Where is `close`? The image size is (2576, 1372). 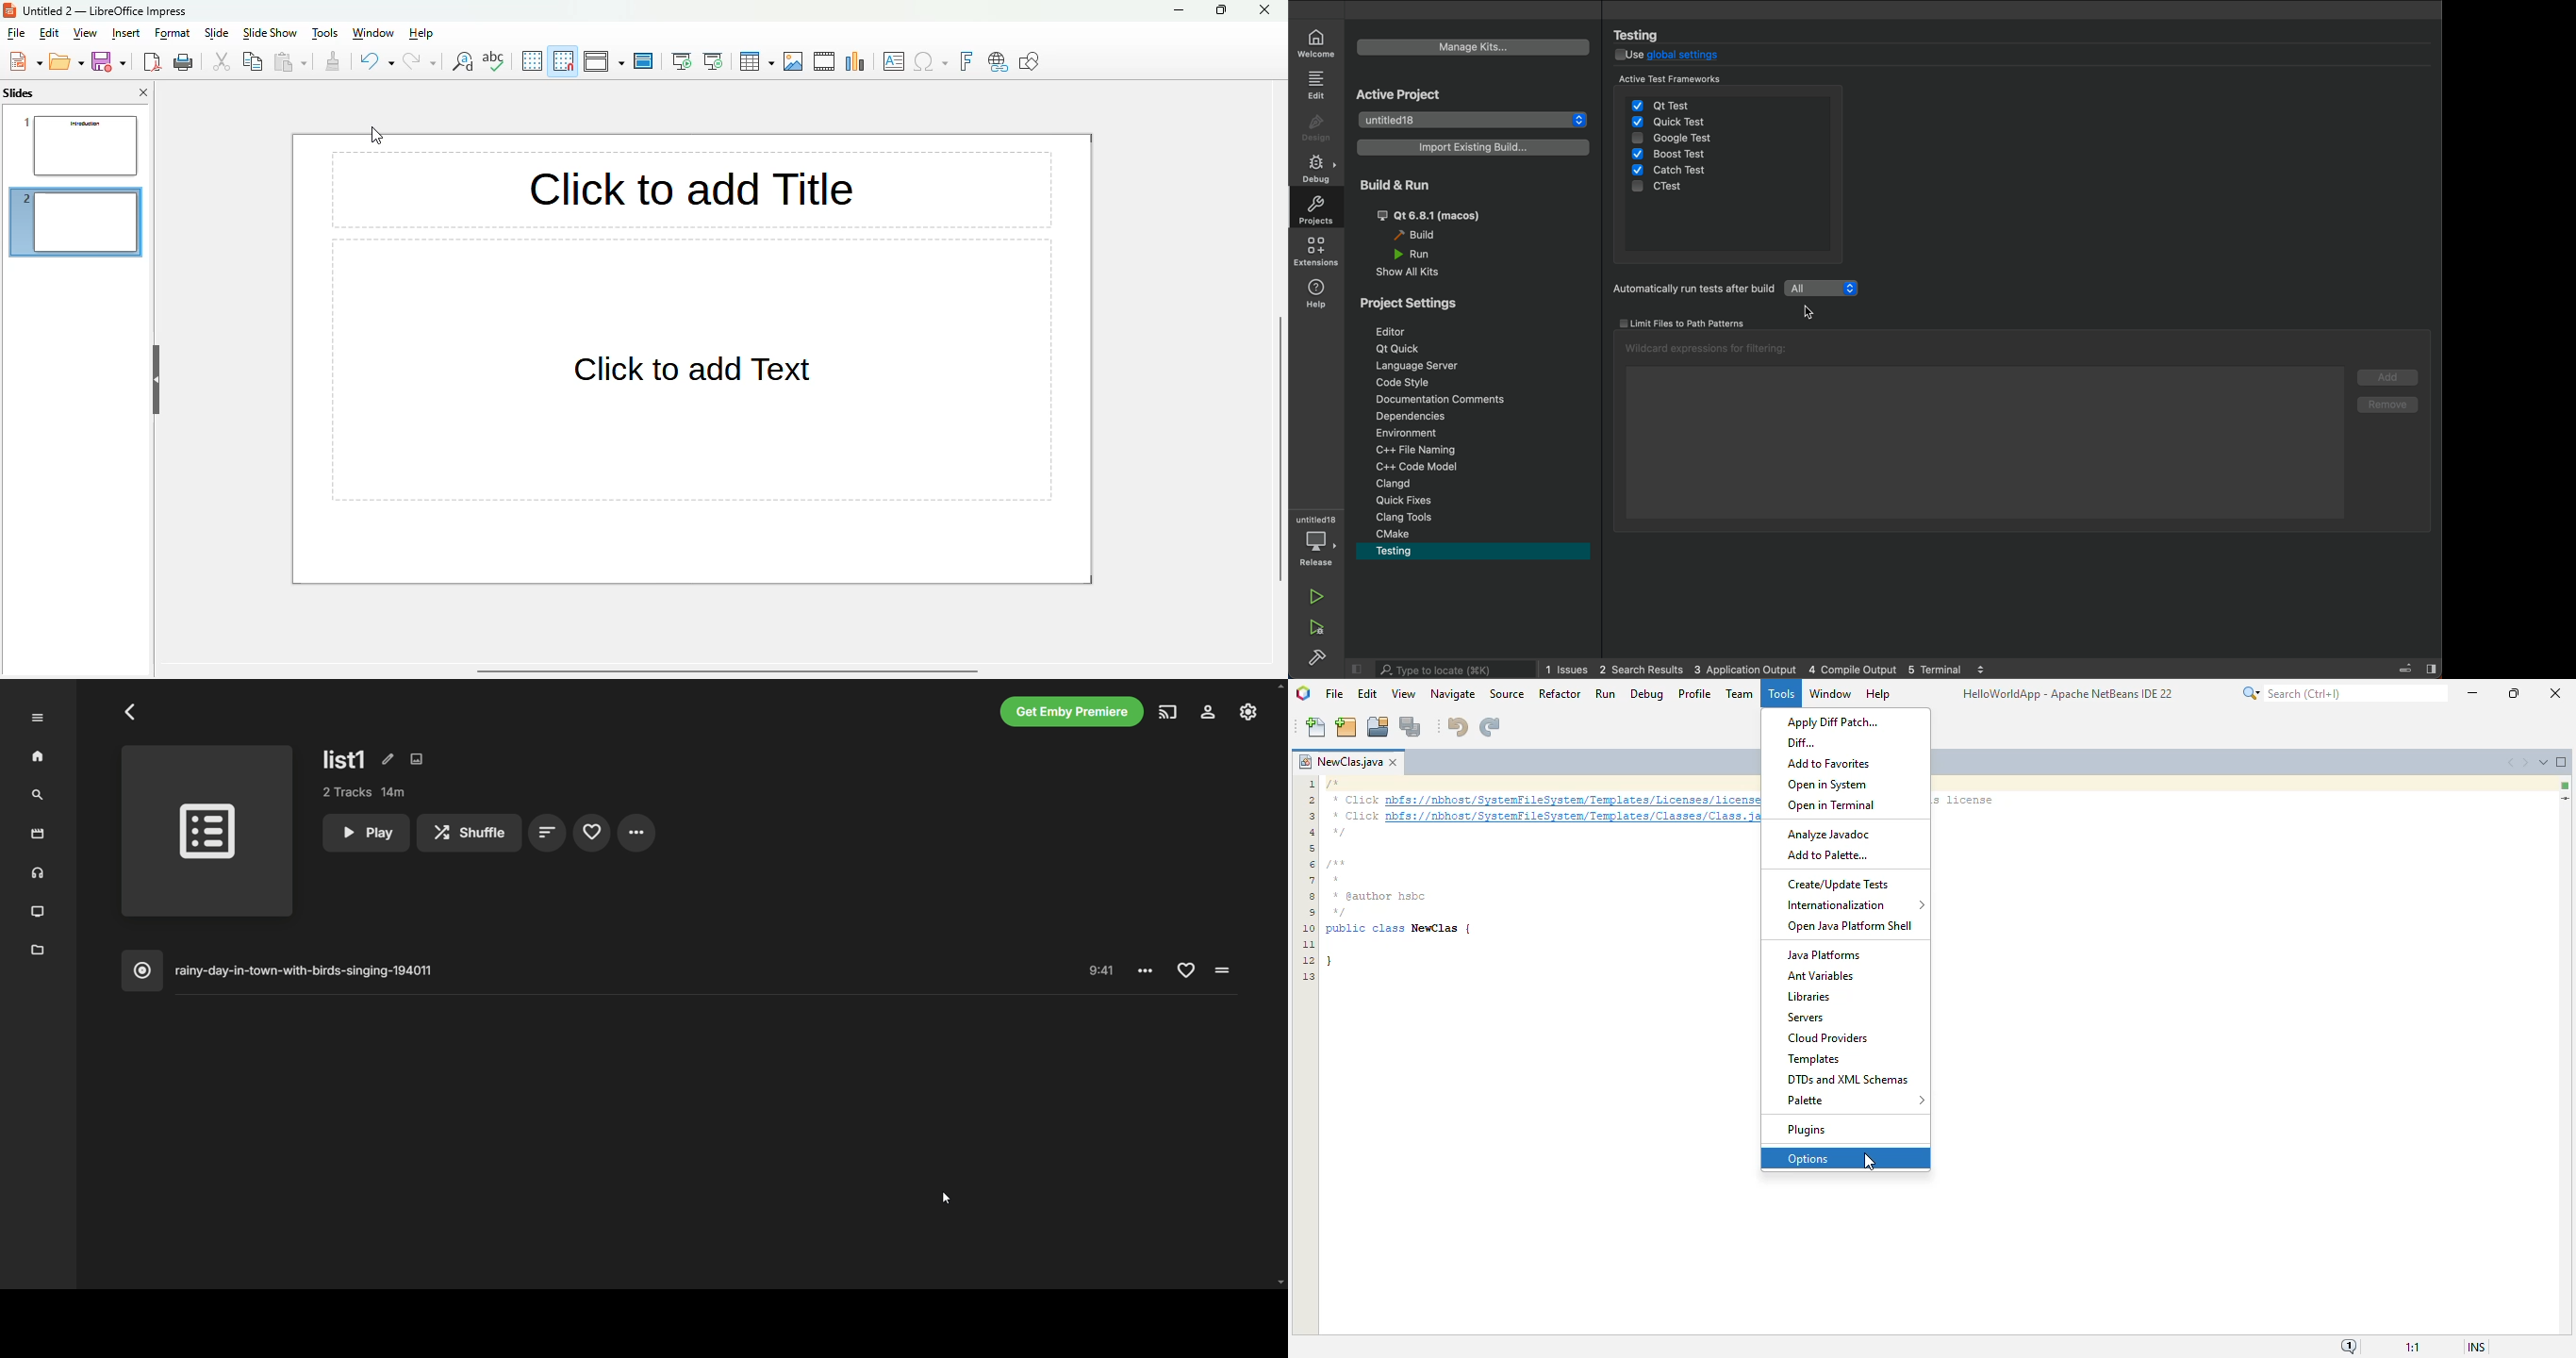 close is located at coordinates (1263, 9).